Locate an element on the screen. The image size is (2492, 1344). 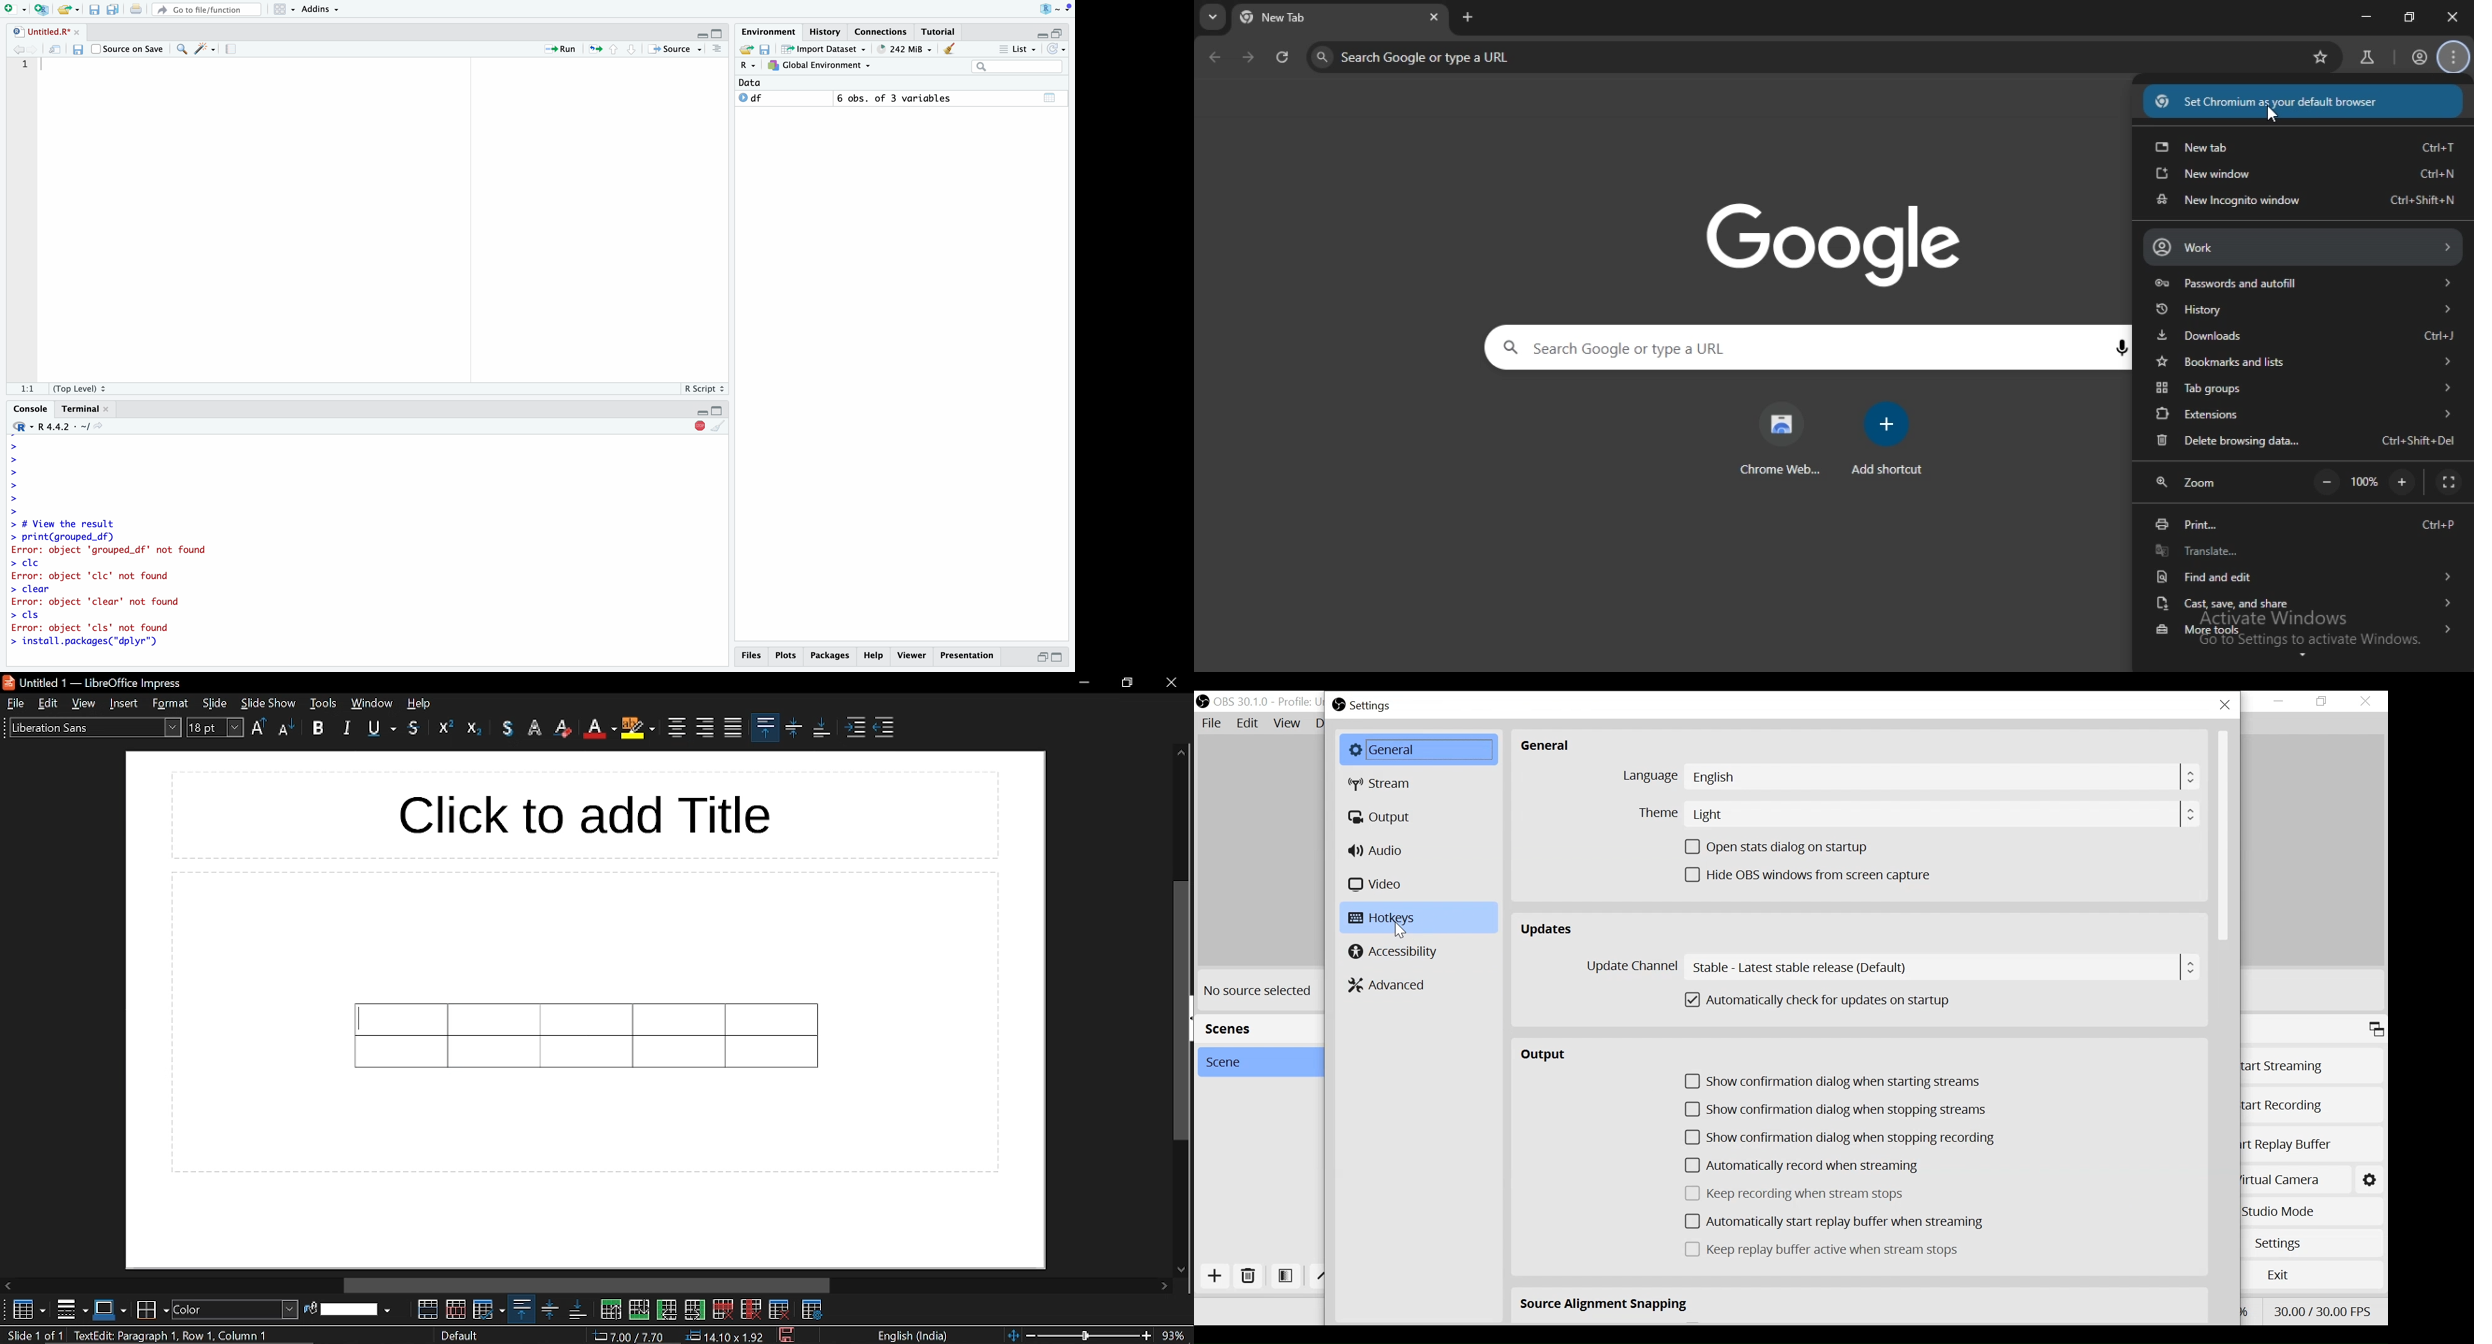
Help is located at coordinates (874, 656).